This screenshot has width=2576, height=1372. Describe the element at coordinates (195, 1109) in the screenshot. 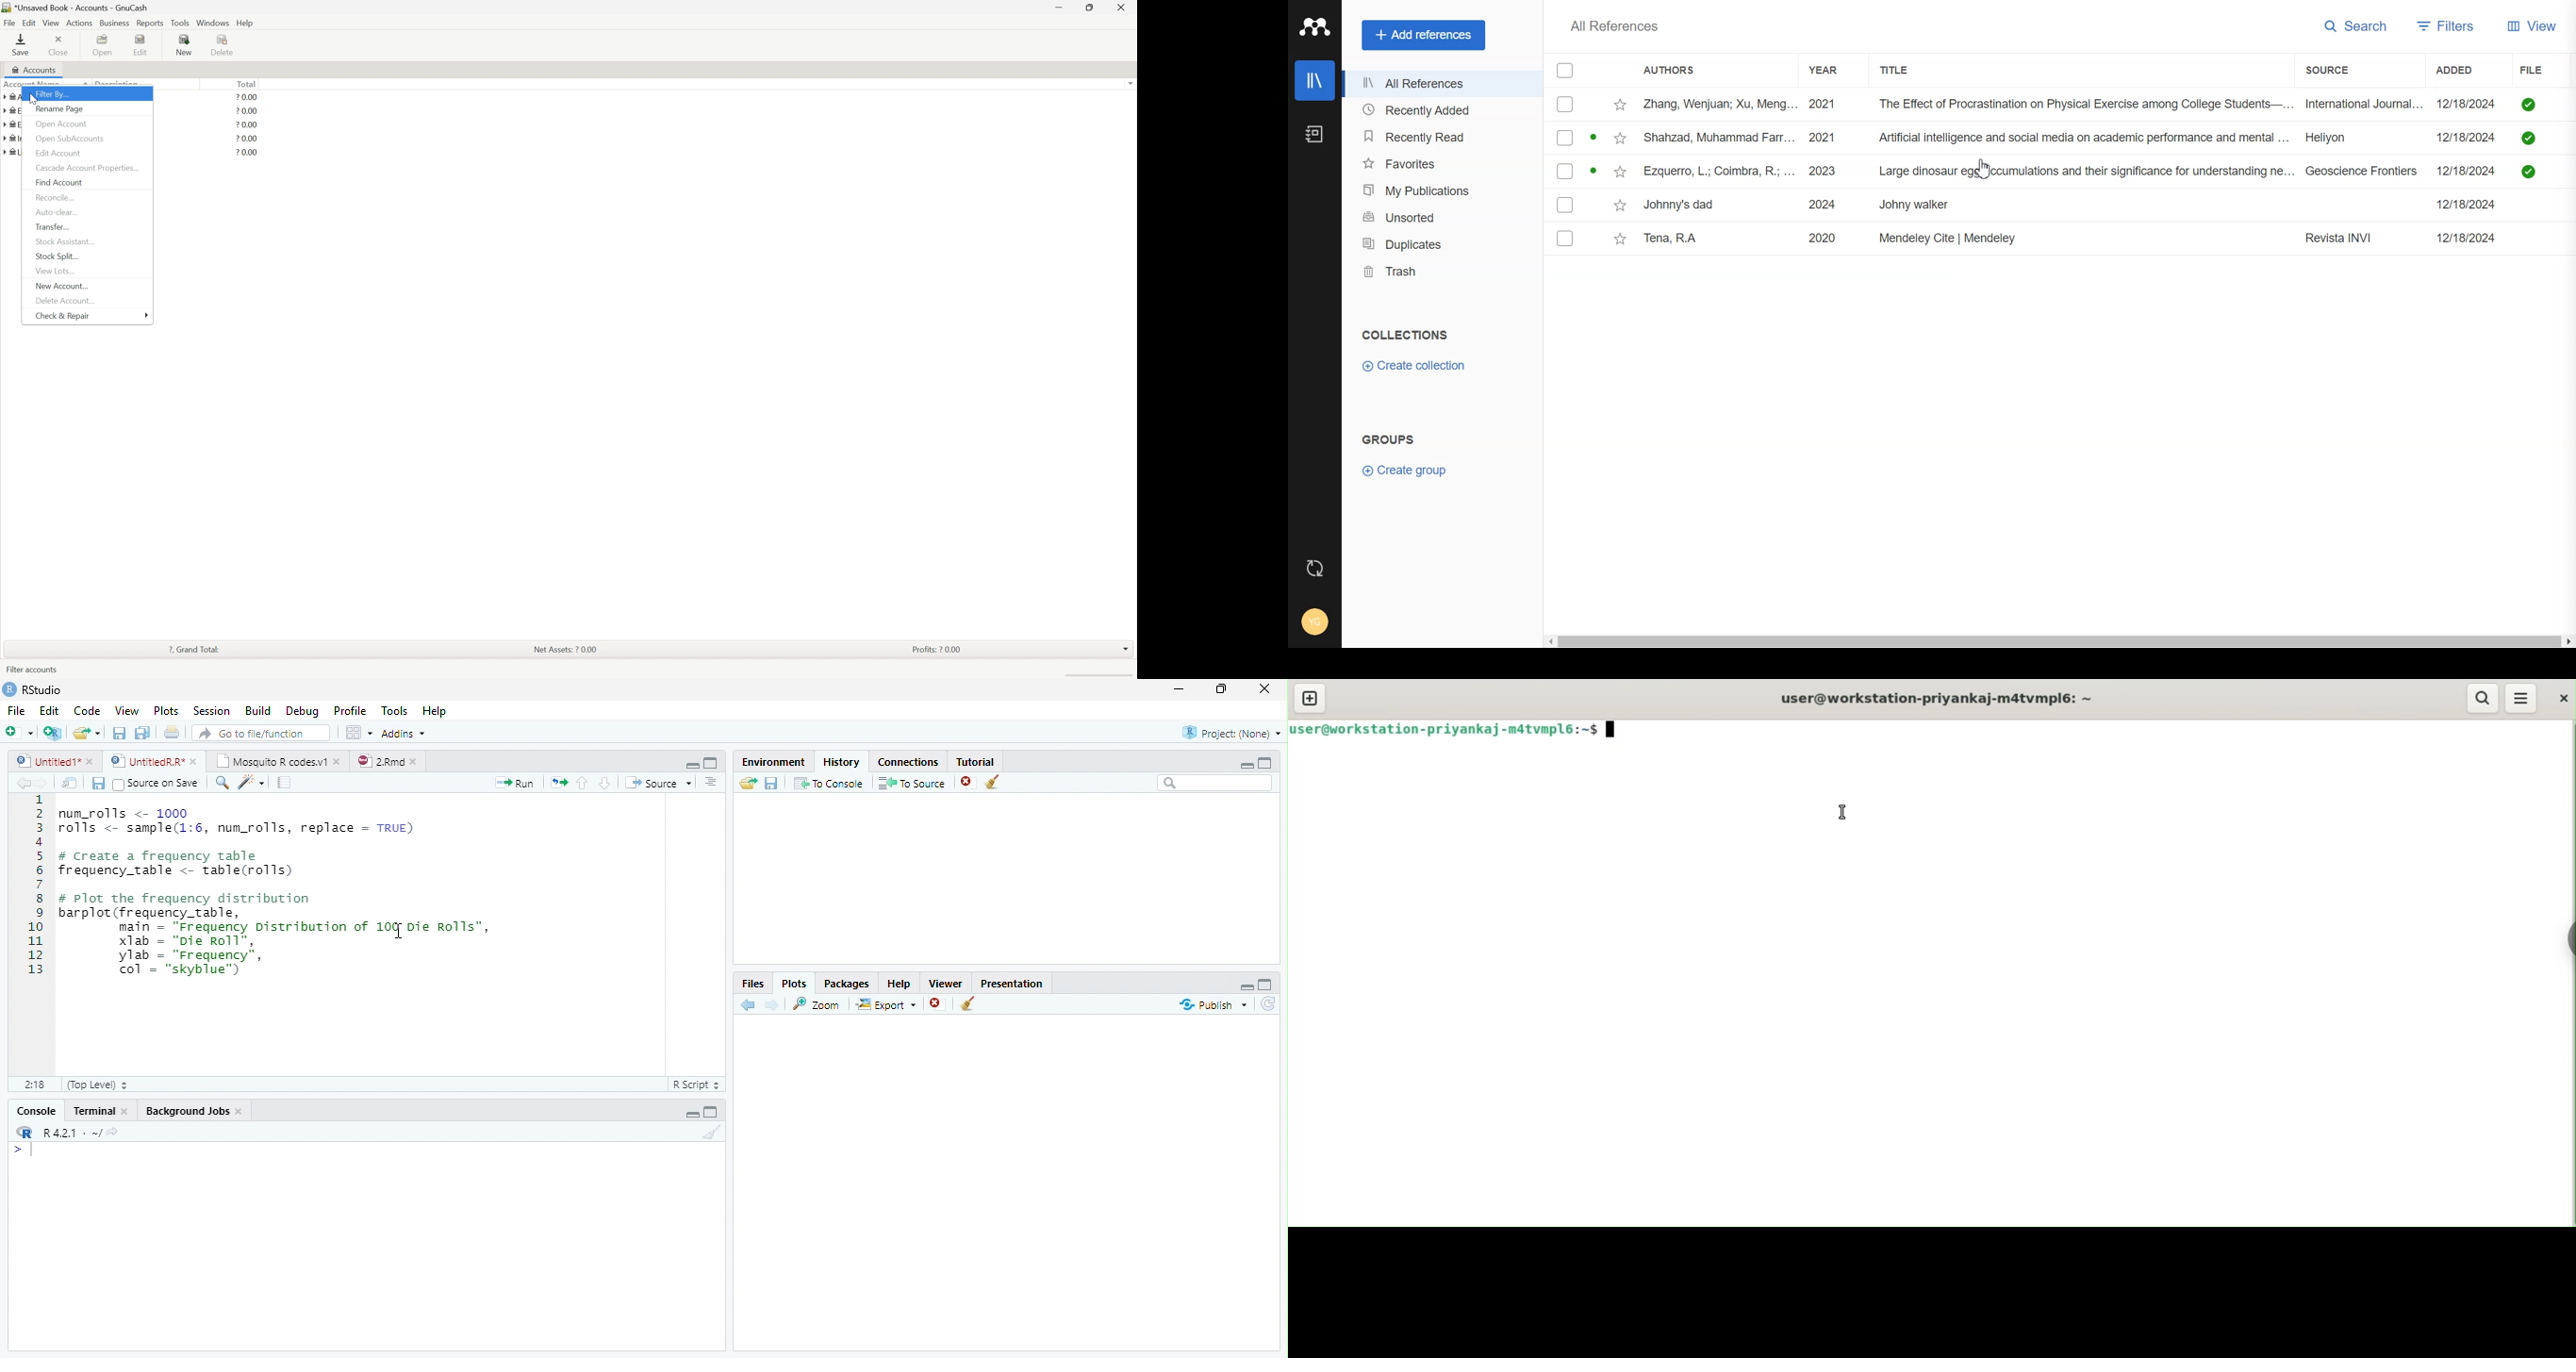

I see `Background Jobs` at that location.